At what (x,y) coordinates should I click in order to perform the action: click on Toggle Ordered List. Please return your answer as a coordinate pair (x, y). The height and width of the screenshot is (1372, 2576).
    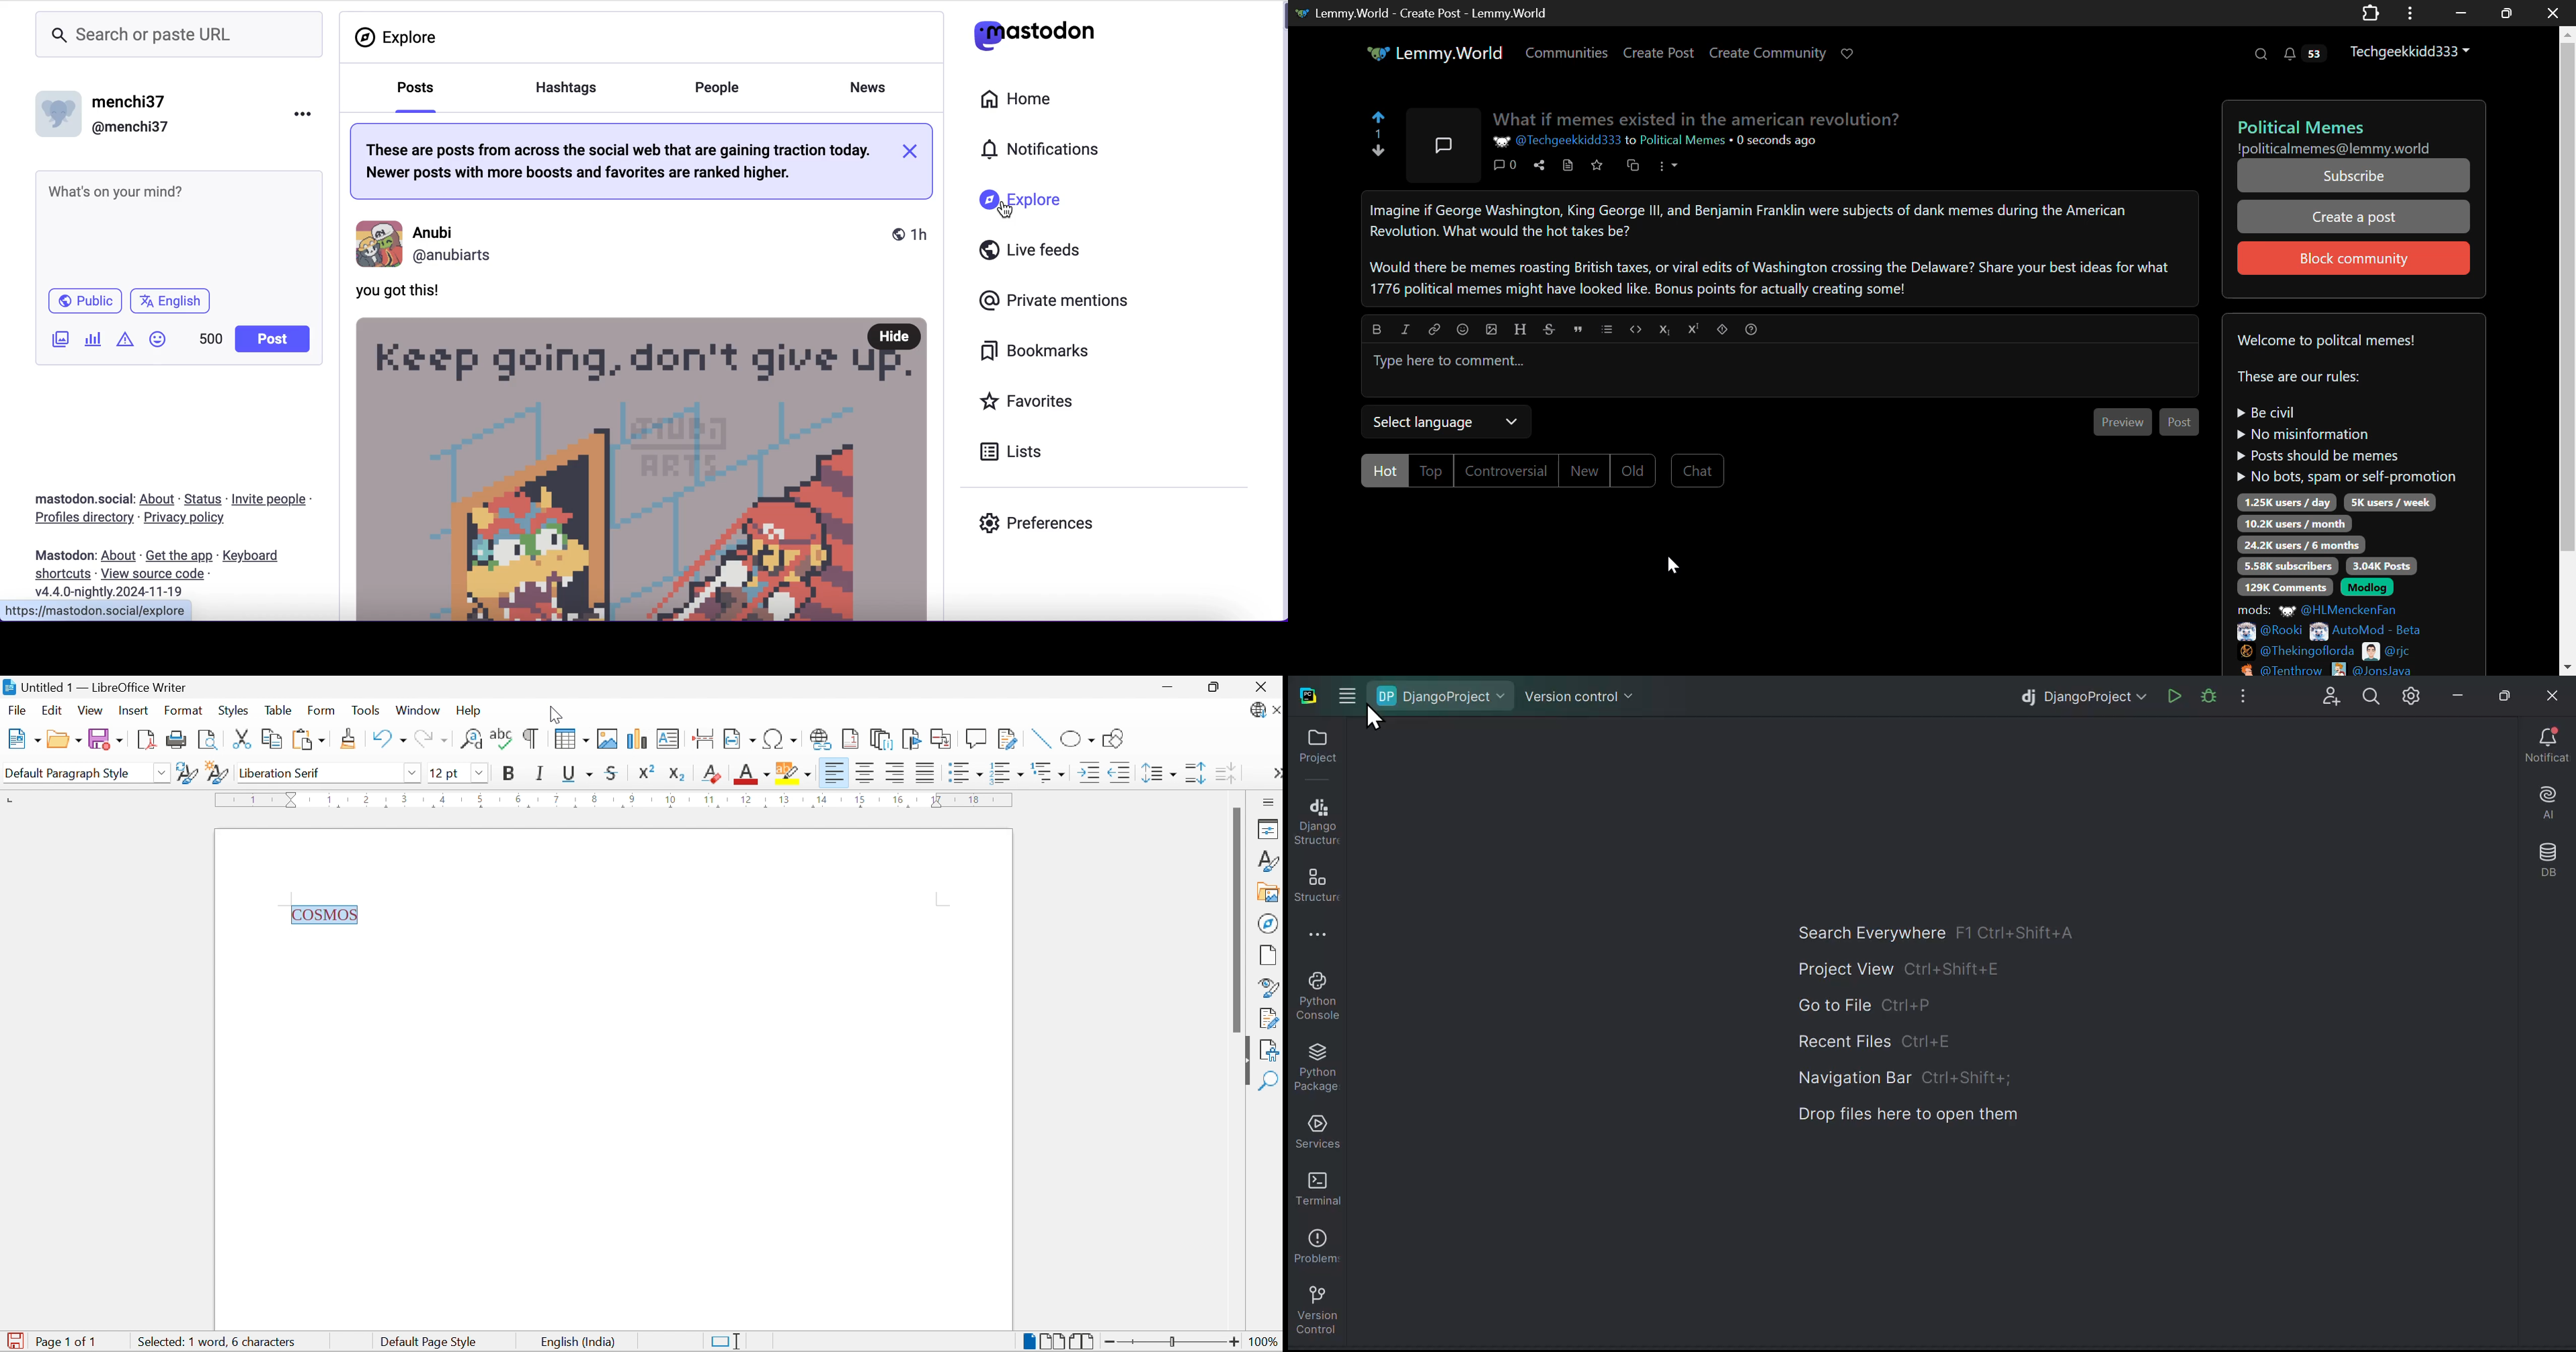
    Looking at the image, I should click on (1008, 772).